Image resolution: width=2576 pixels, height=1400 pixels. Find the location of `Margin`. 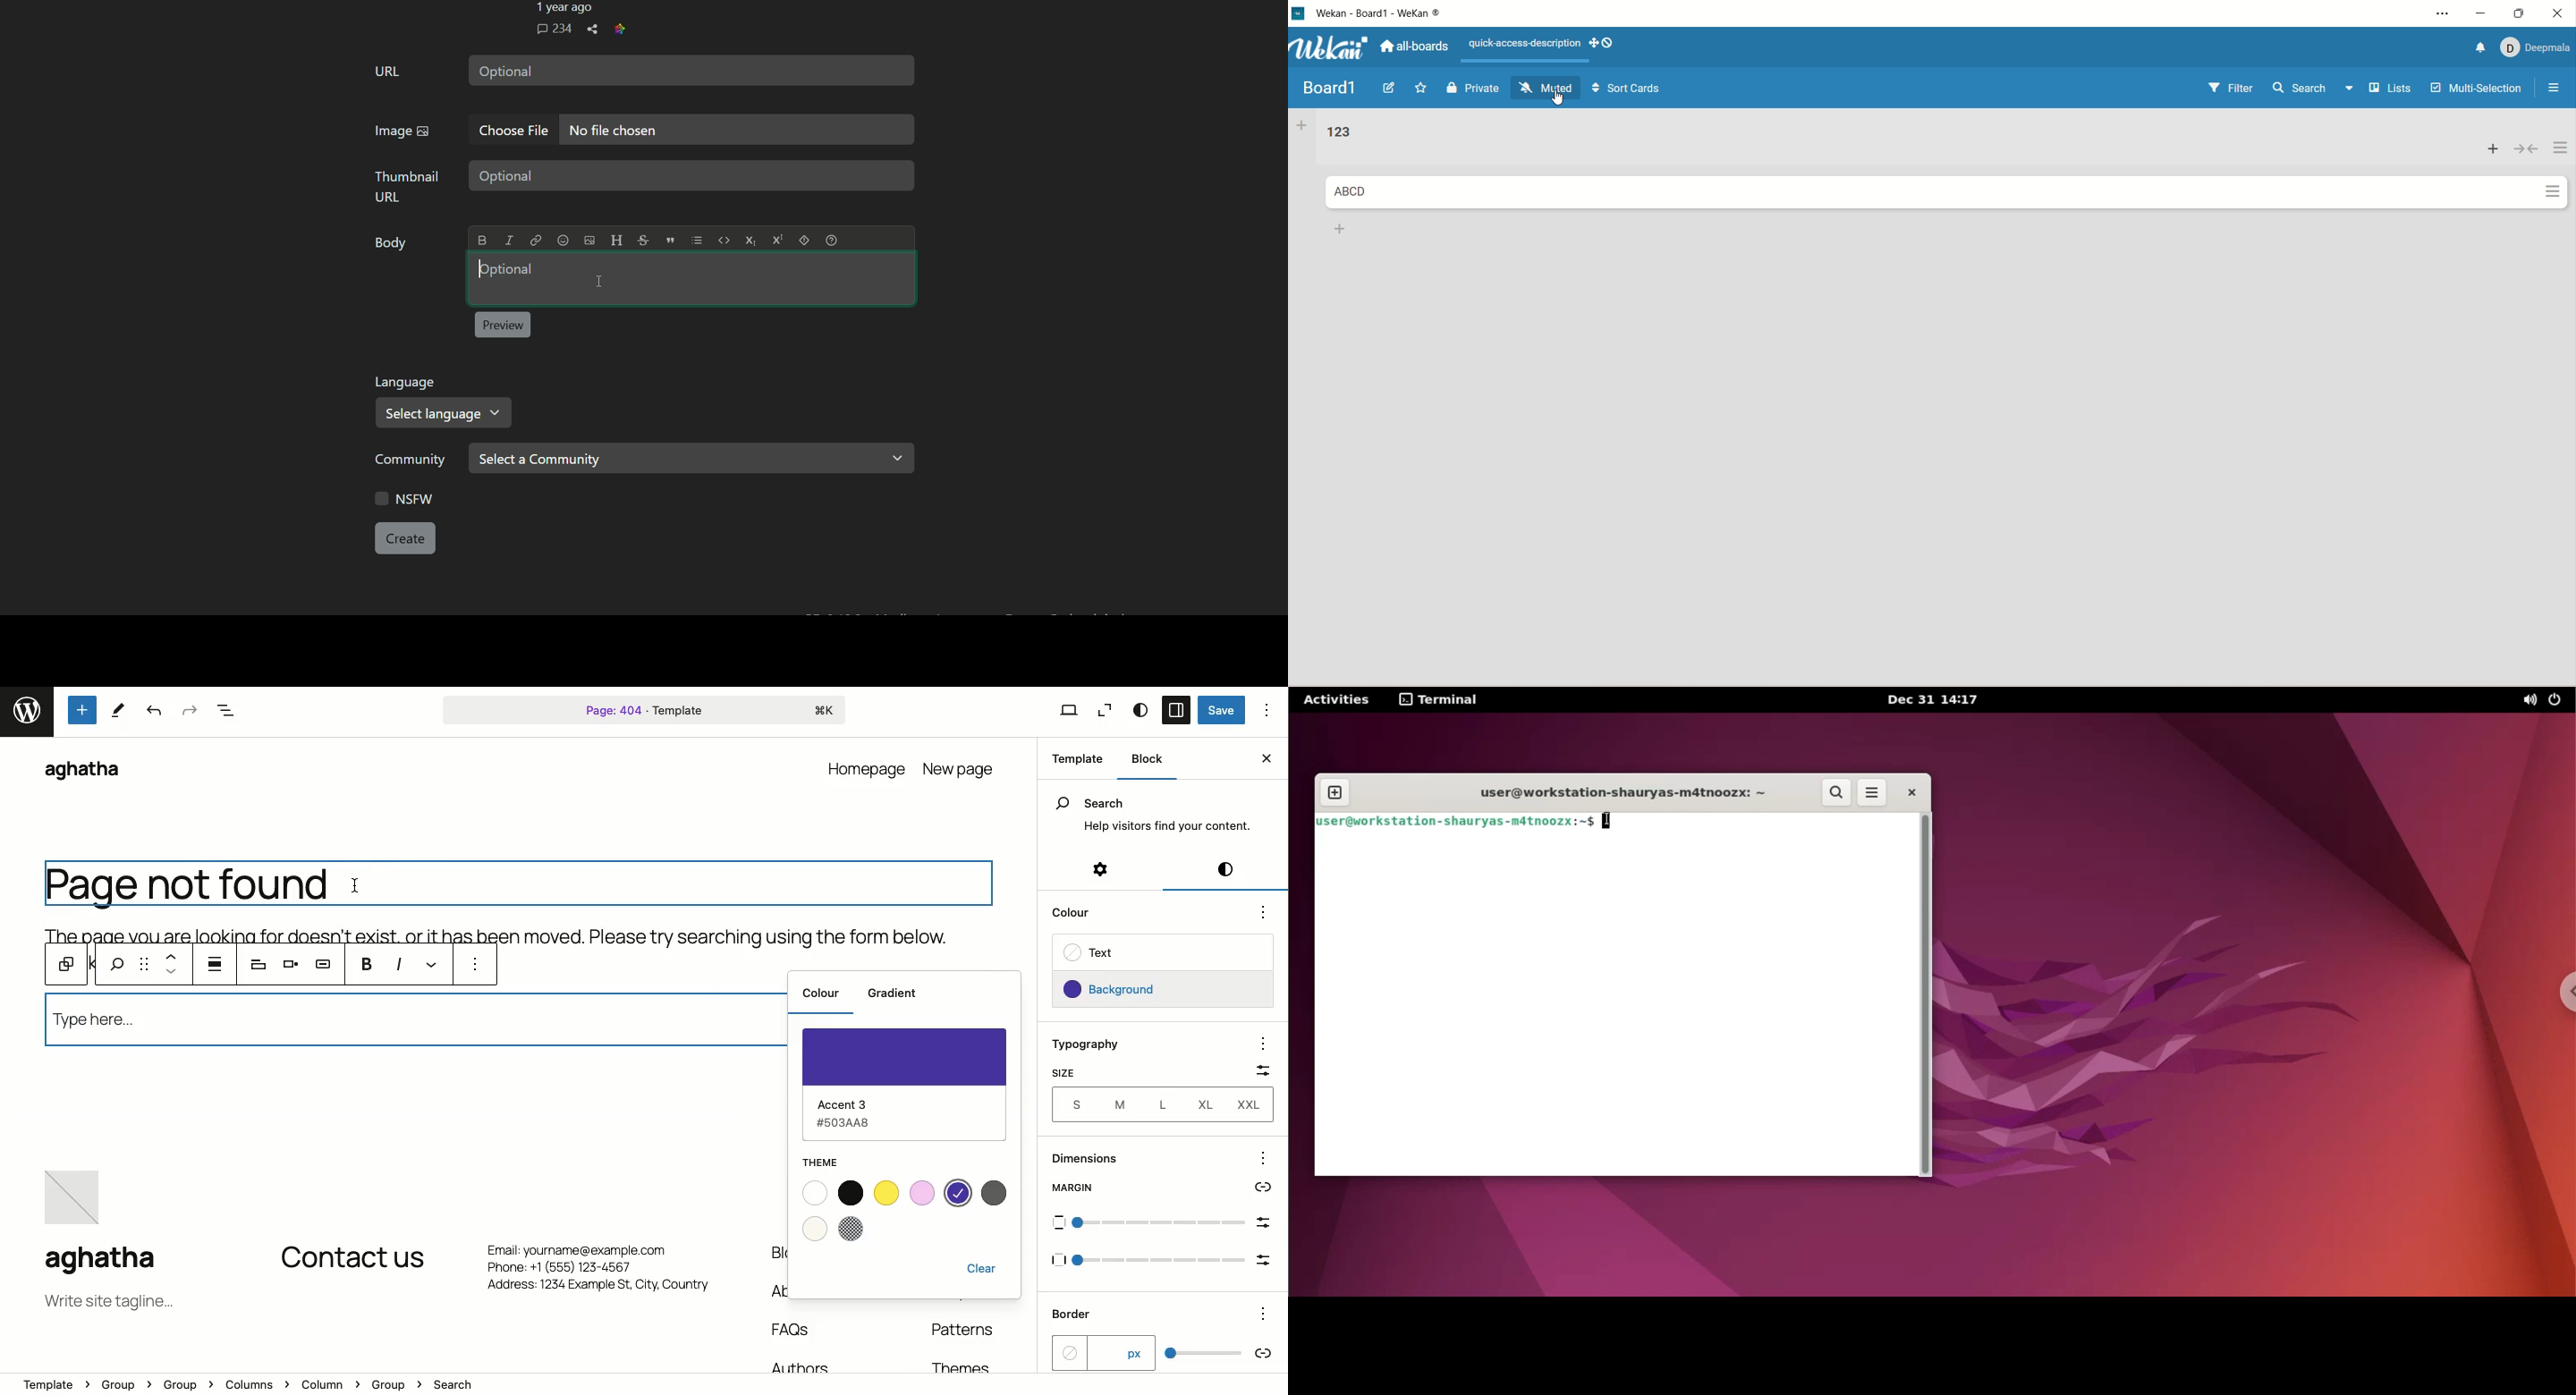

Margin is located at coordinates (1165, 1188).